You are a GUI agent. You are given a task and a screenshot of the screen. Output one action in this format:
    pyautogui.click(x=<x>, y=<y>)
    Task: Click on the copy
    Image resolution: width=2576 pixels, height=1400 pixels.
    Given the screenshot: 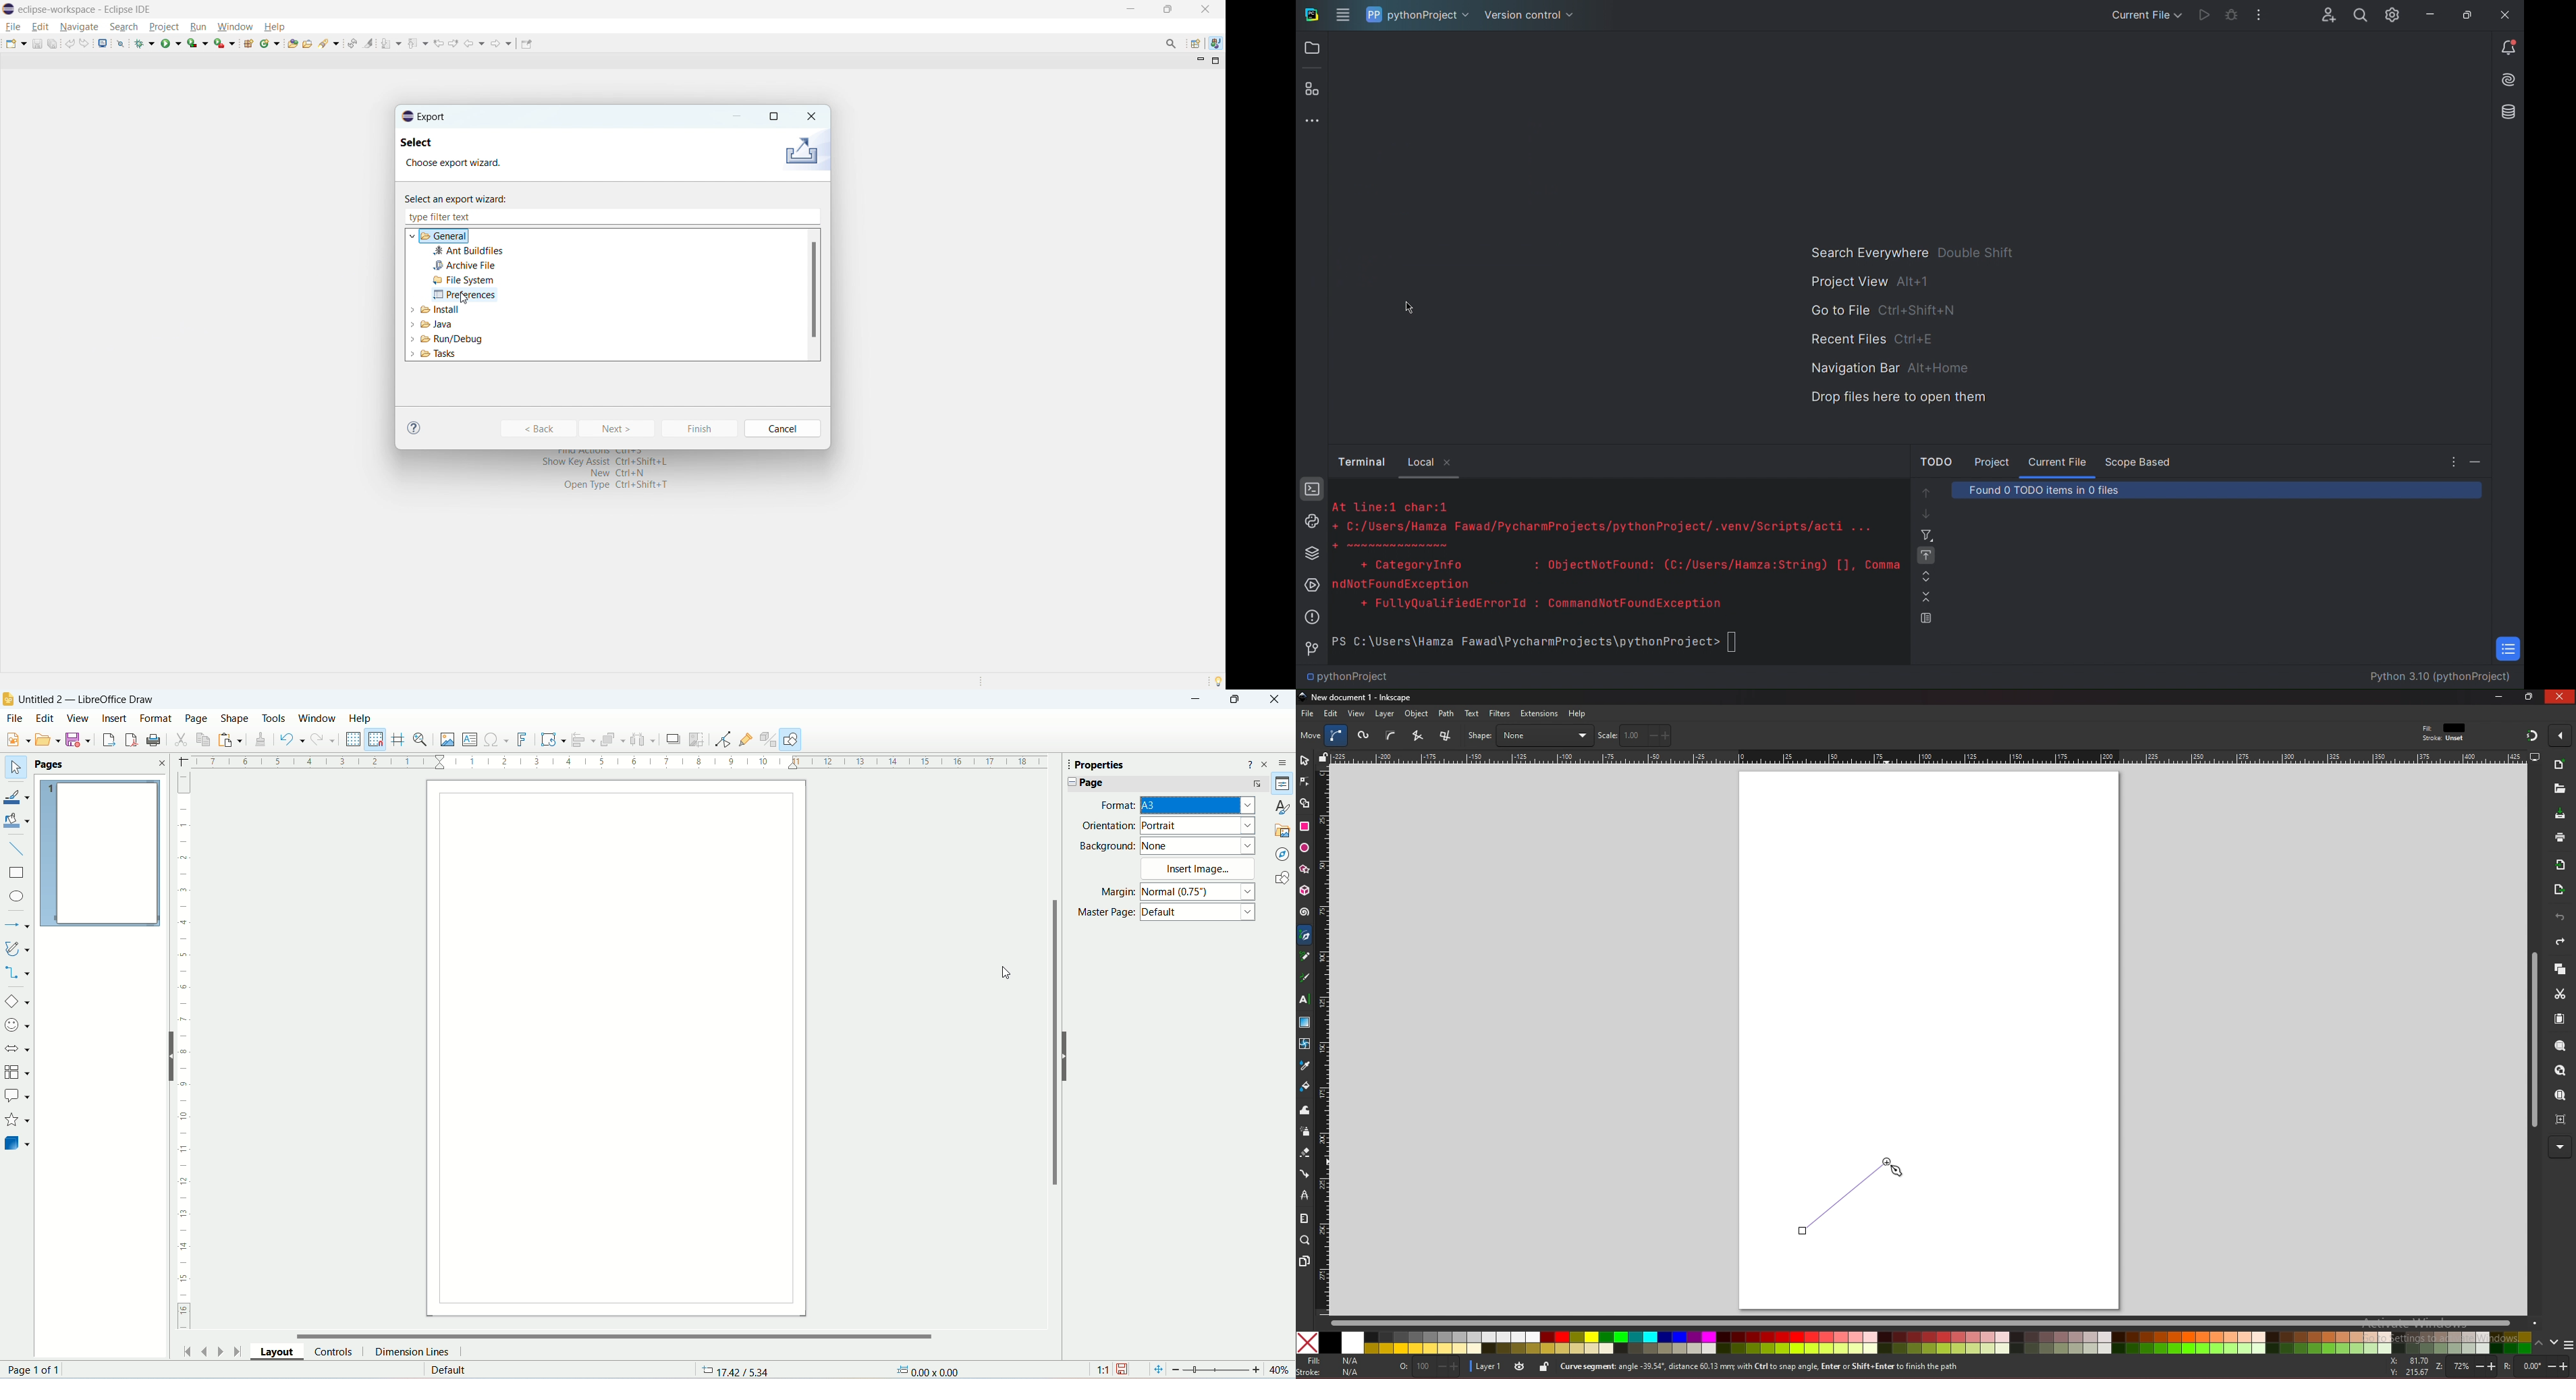 What is the action you would take?
    pyautogui.click(x=2560, y=970)
    